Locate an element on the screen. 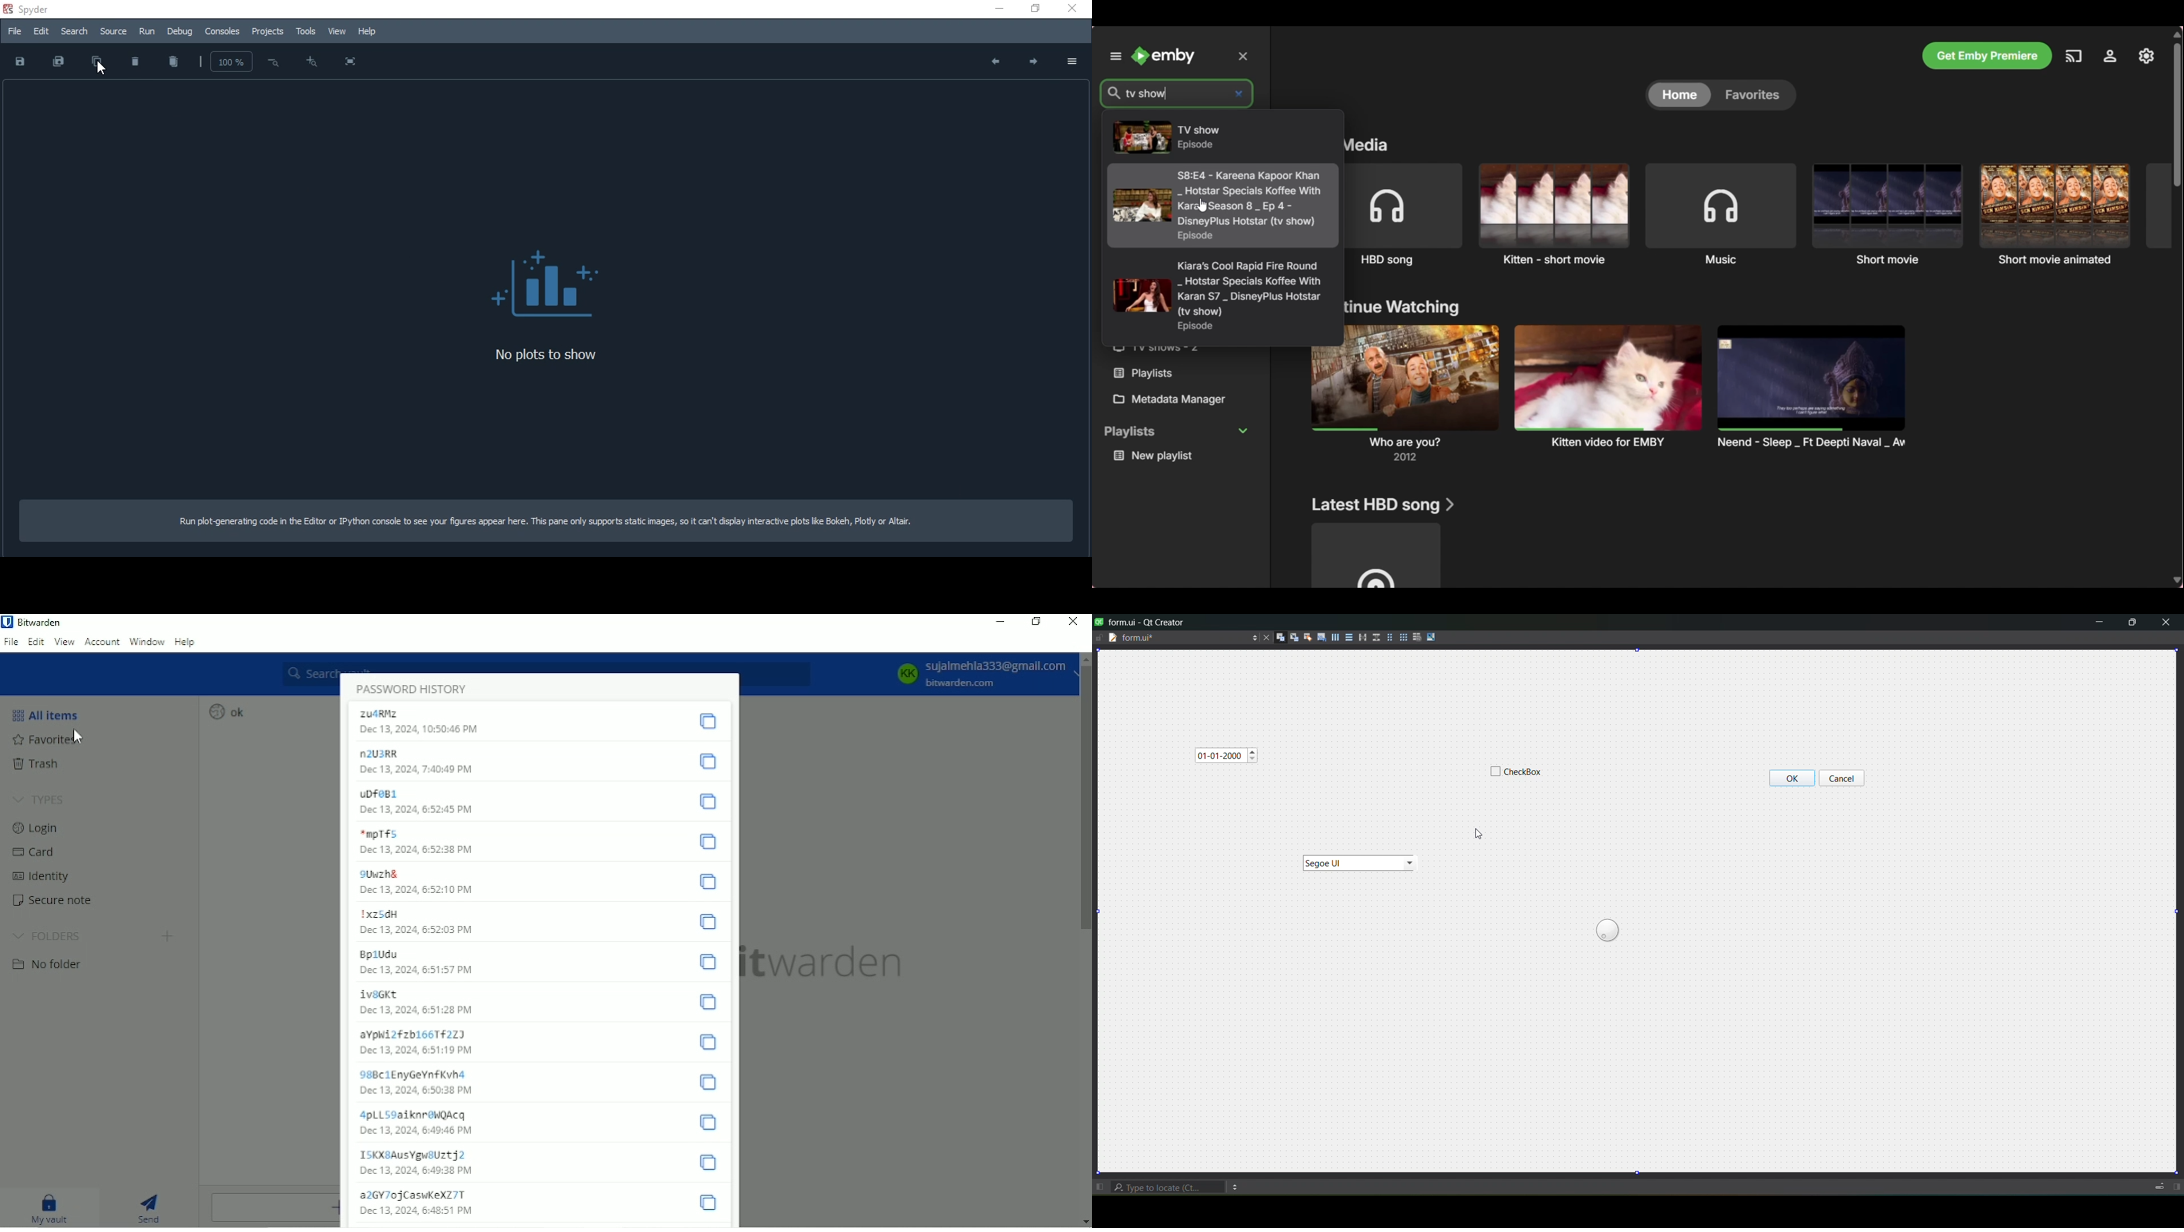  restore is located at coordinates (1032, 9).